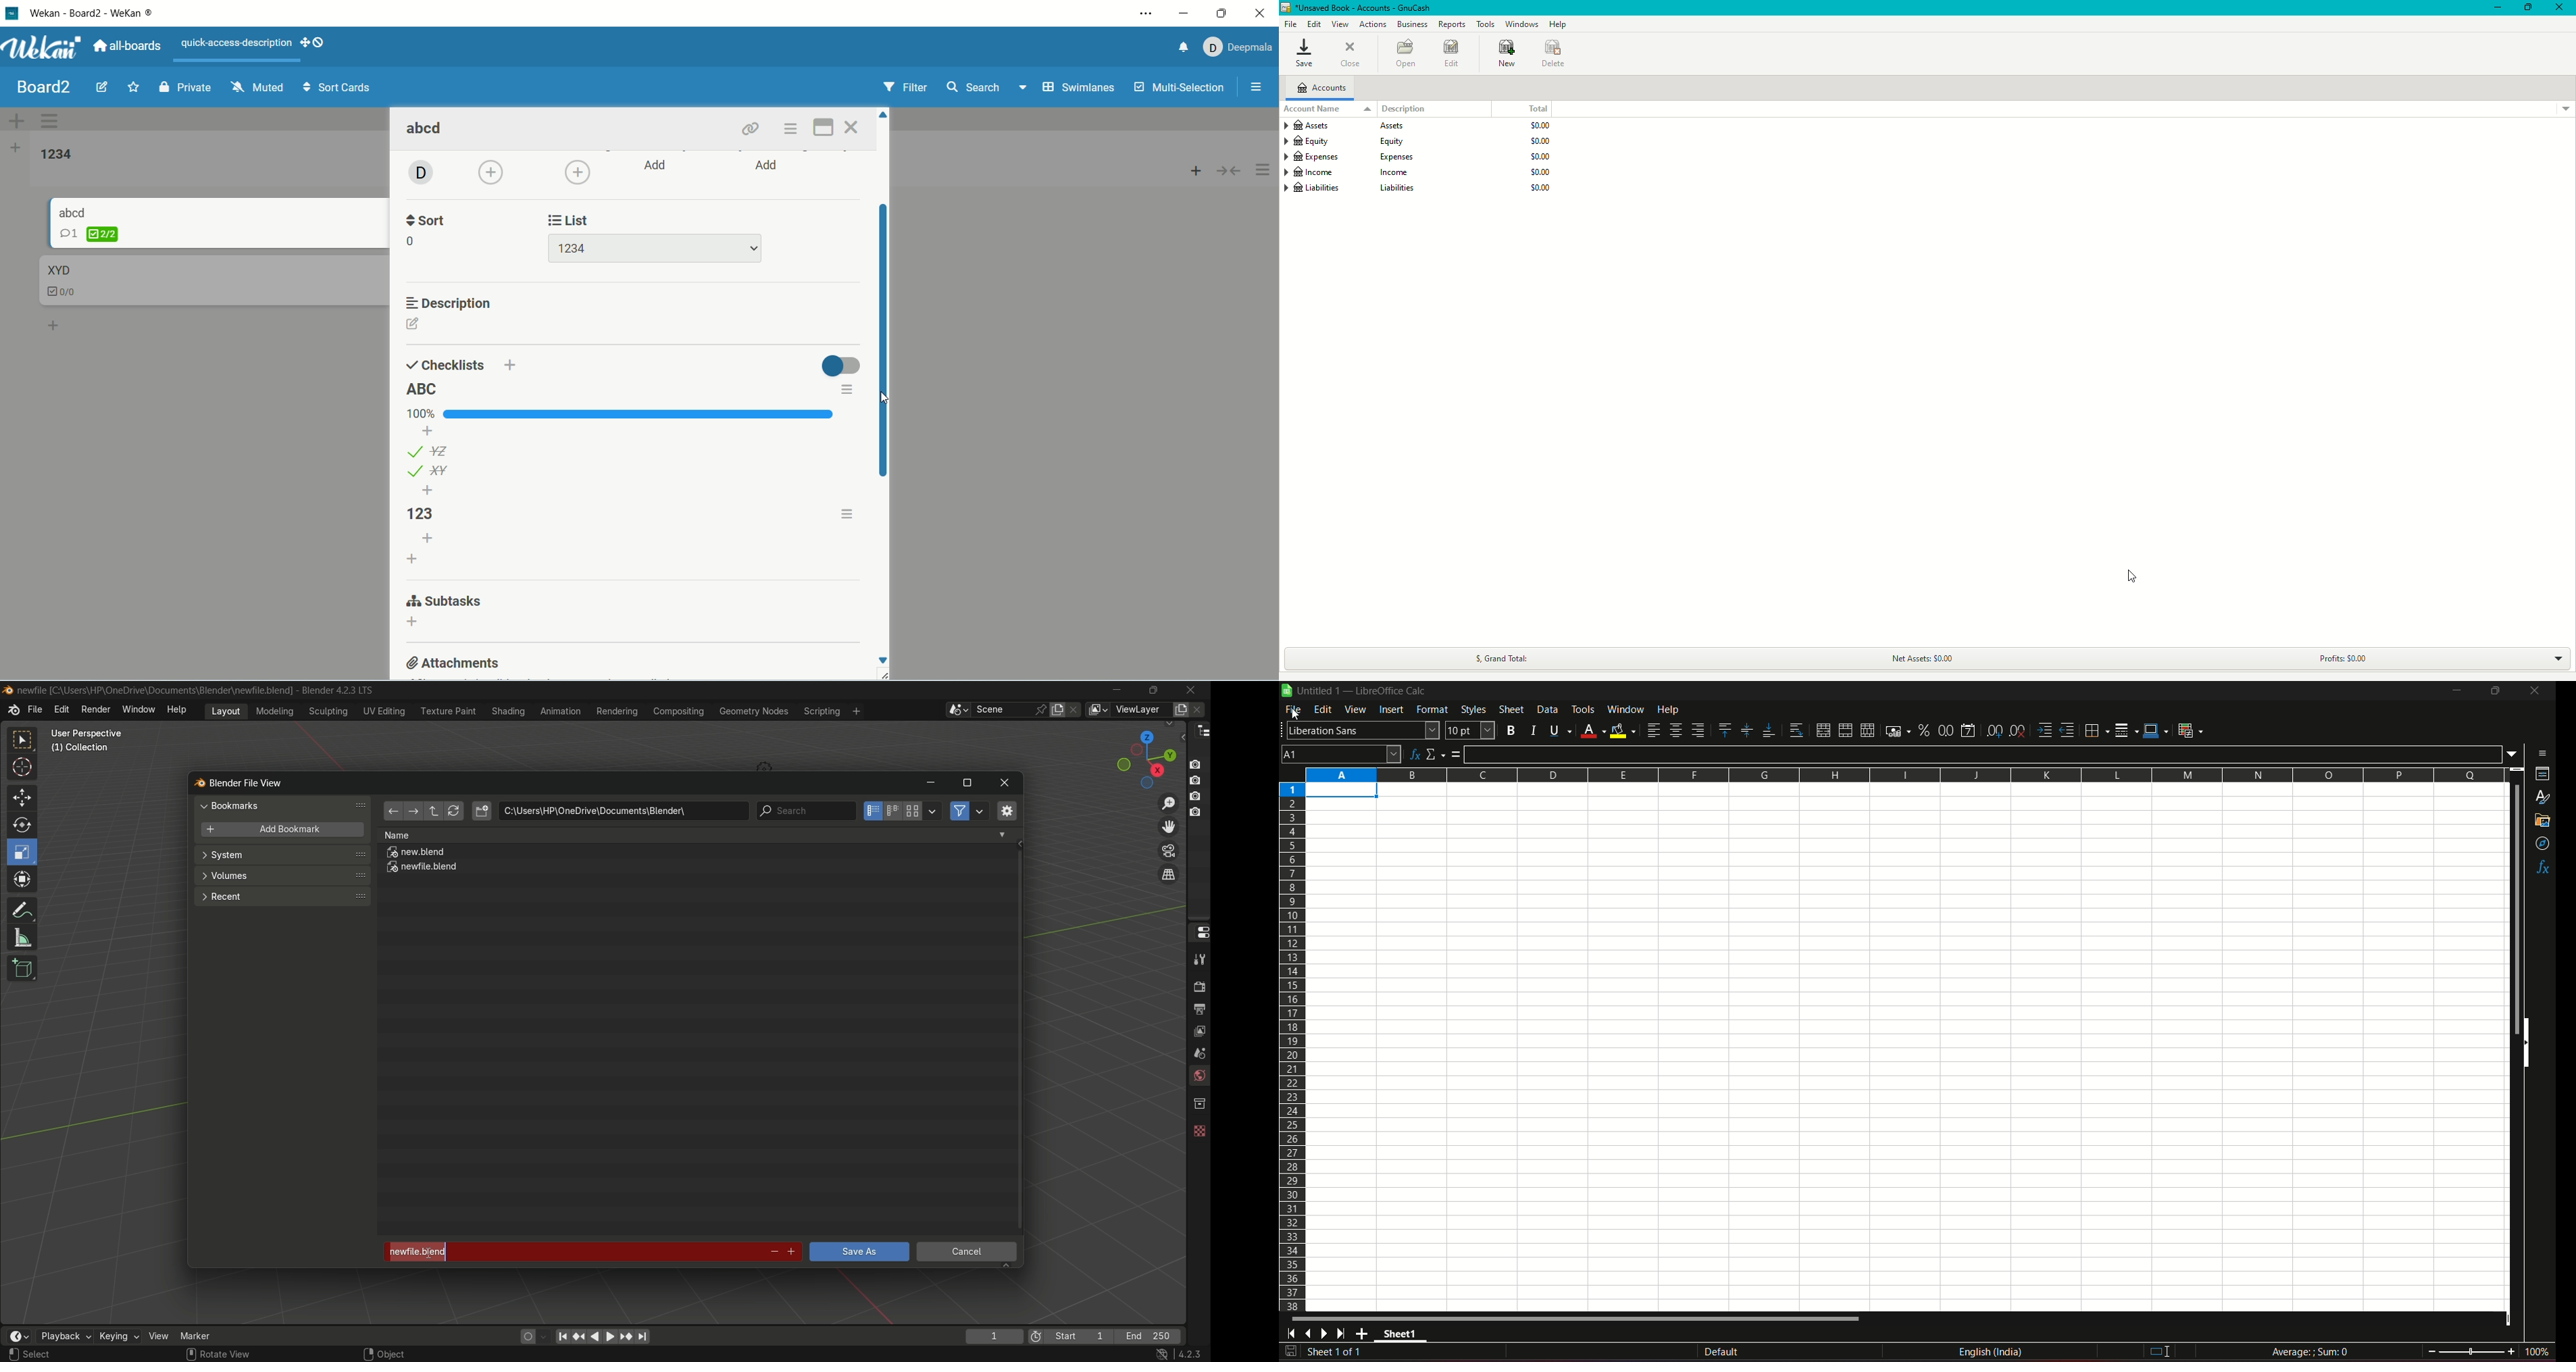 This screenshot has width=2576, height=1372. What do you see at coordinates (2354, 655) in the screenshot?
I see `Profits` at bounding box center [2354, 655].